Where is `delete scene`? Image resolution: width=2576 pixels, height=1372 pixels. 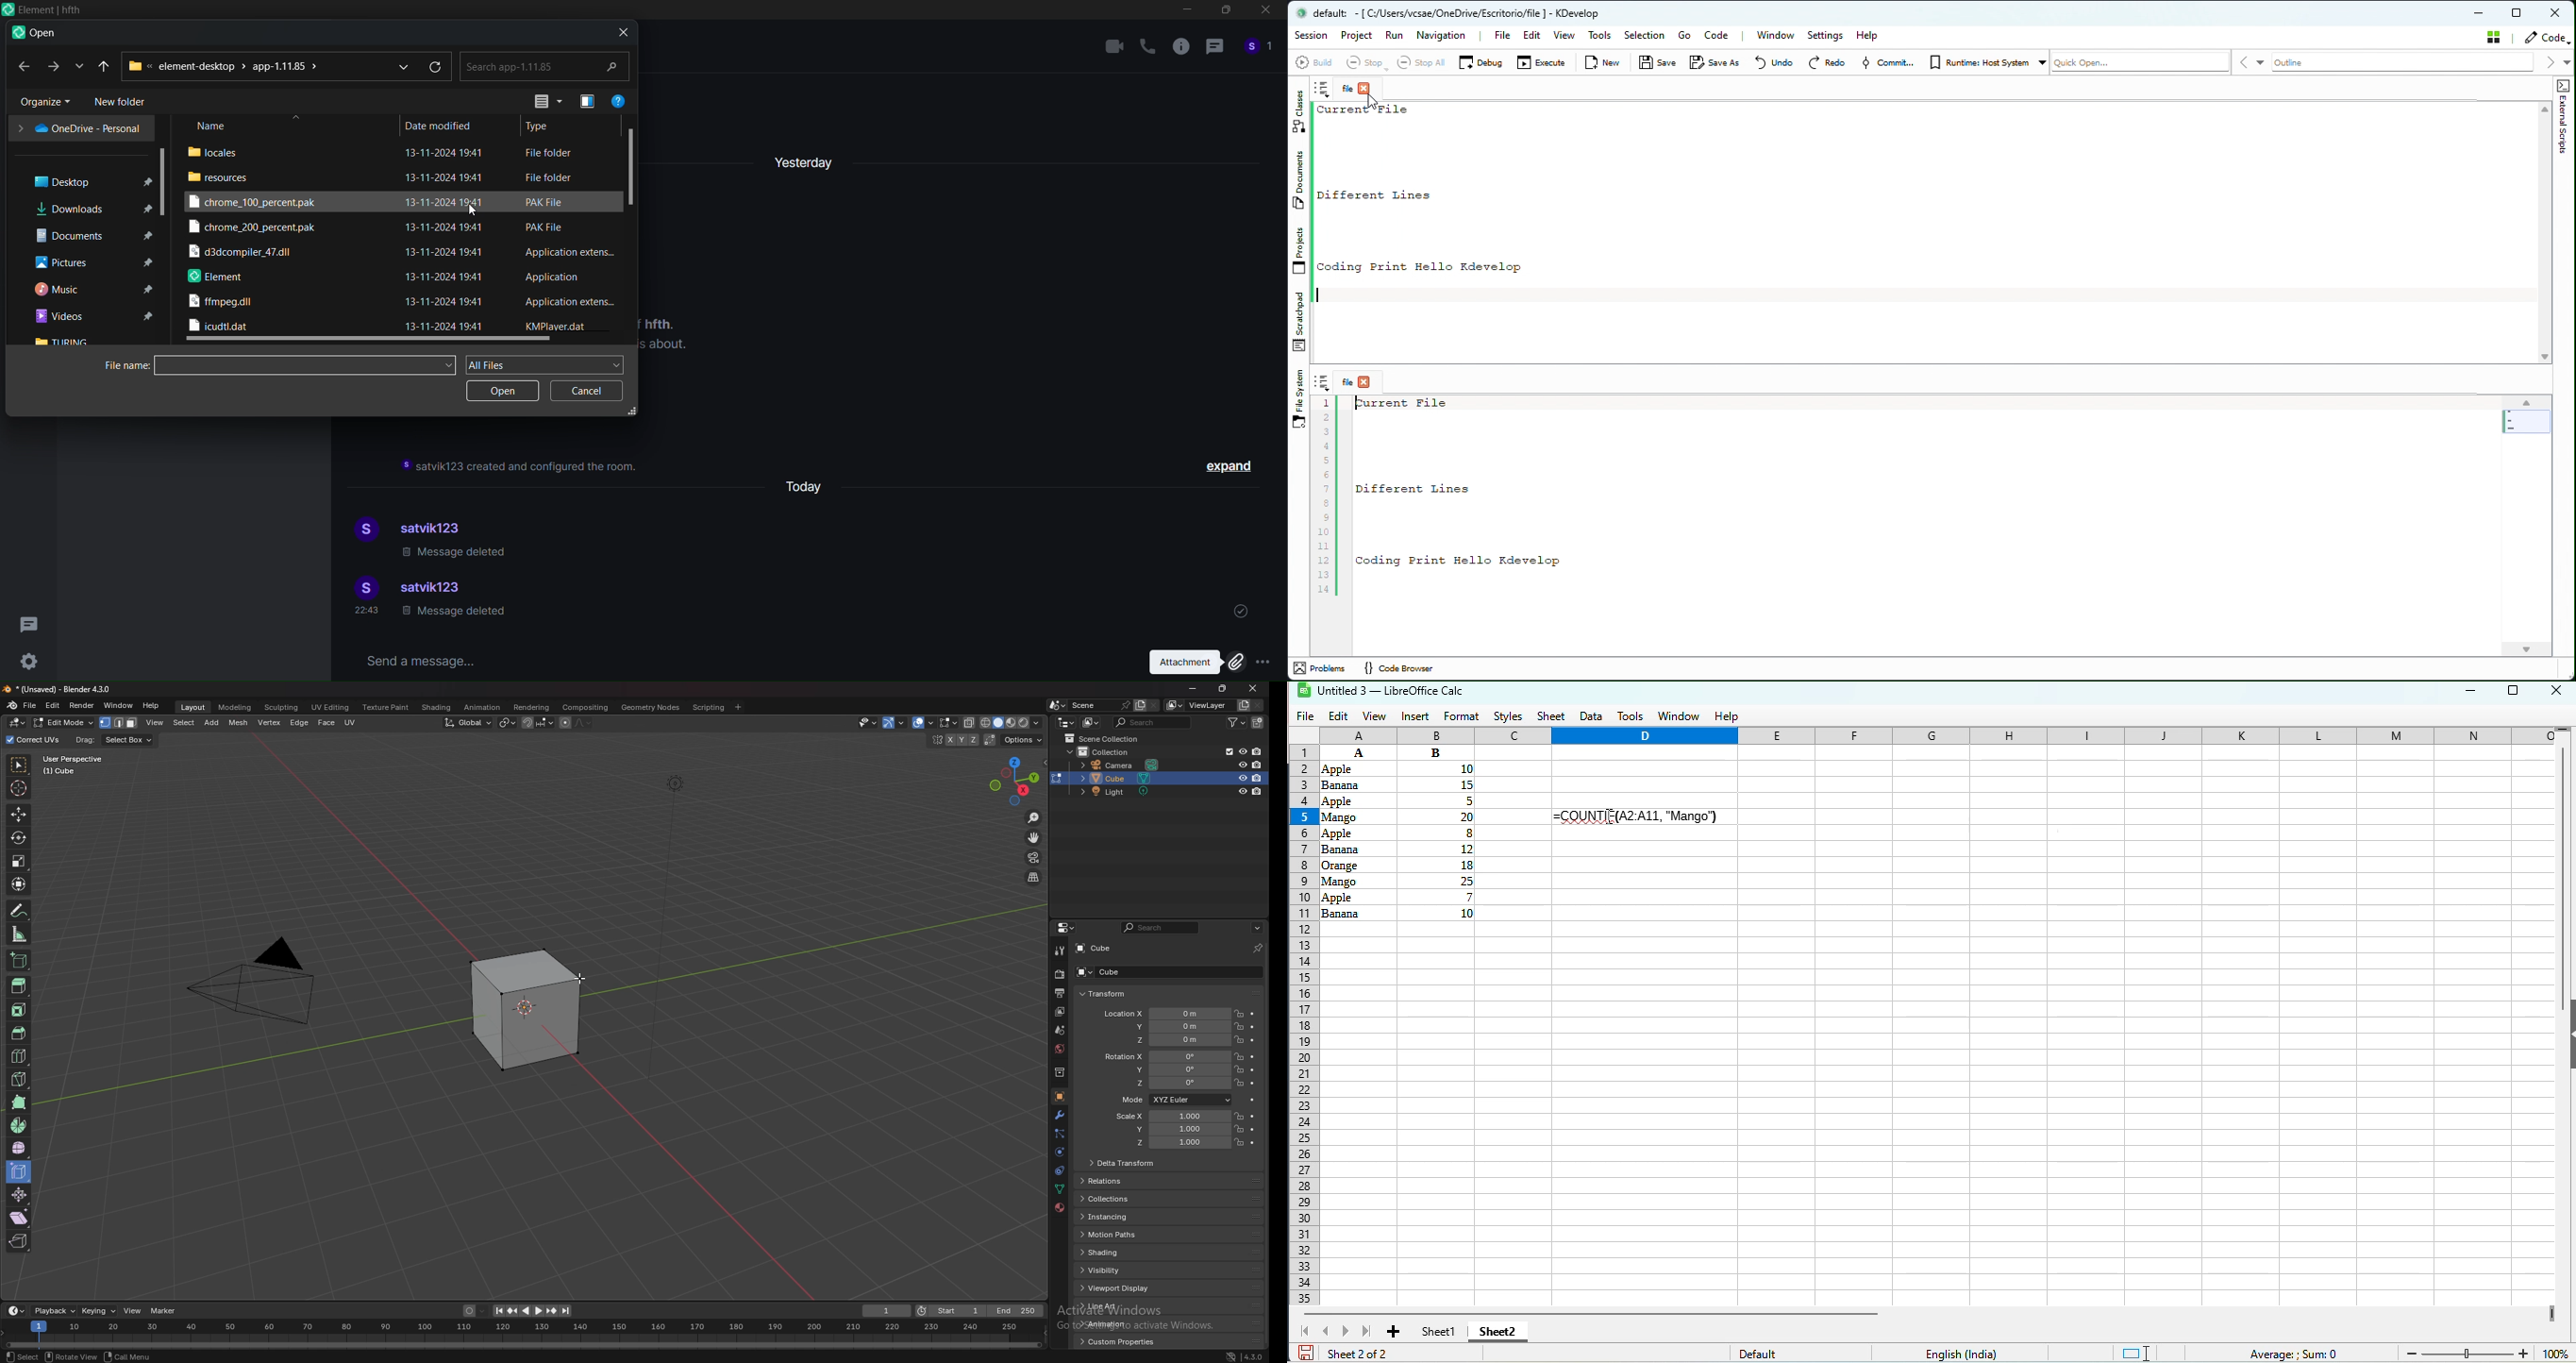
delete scene is located at coordinates (1155, 706).